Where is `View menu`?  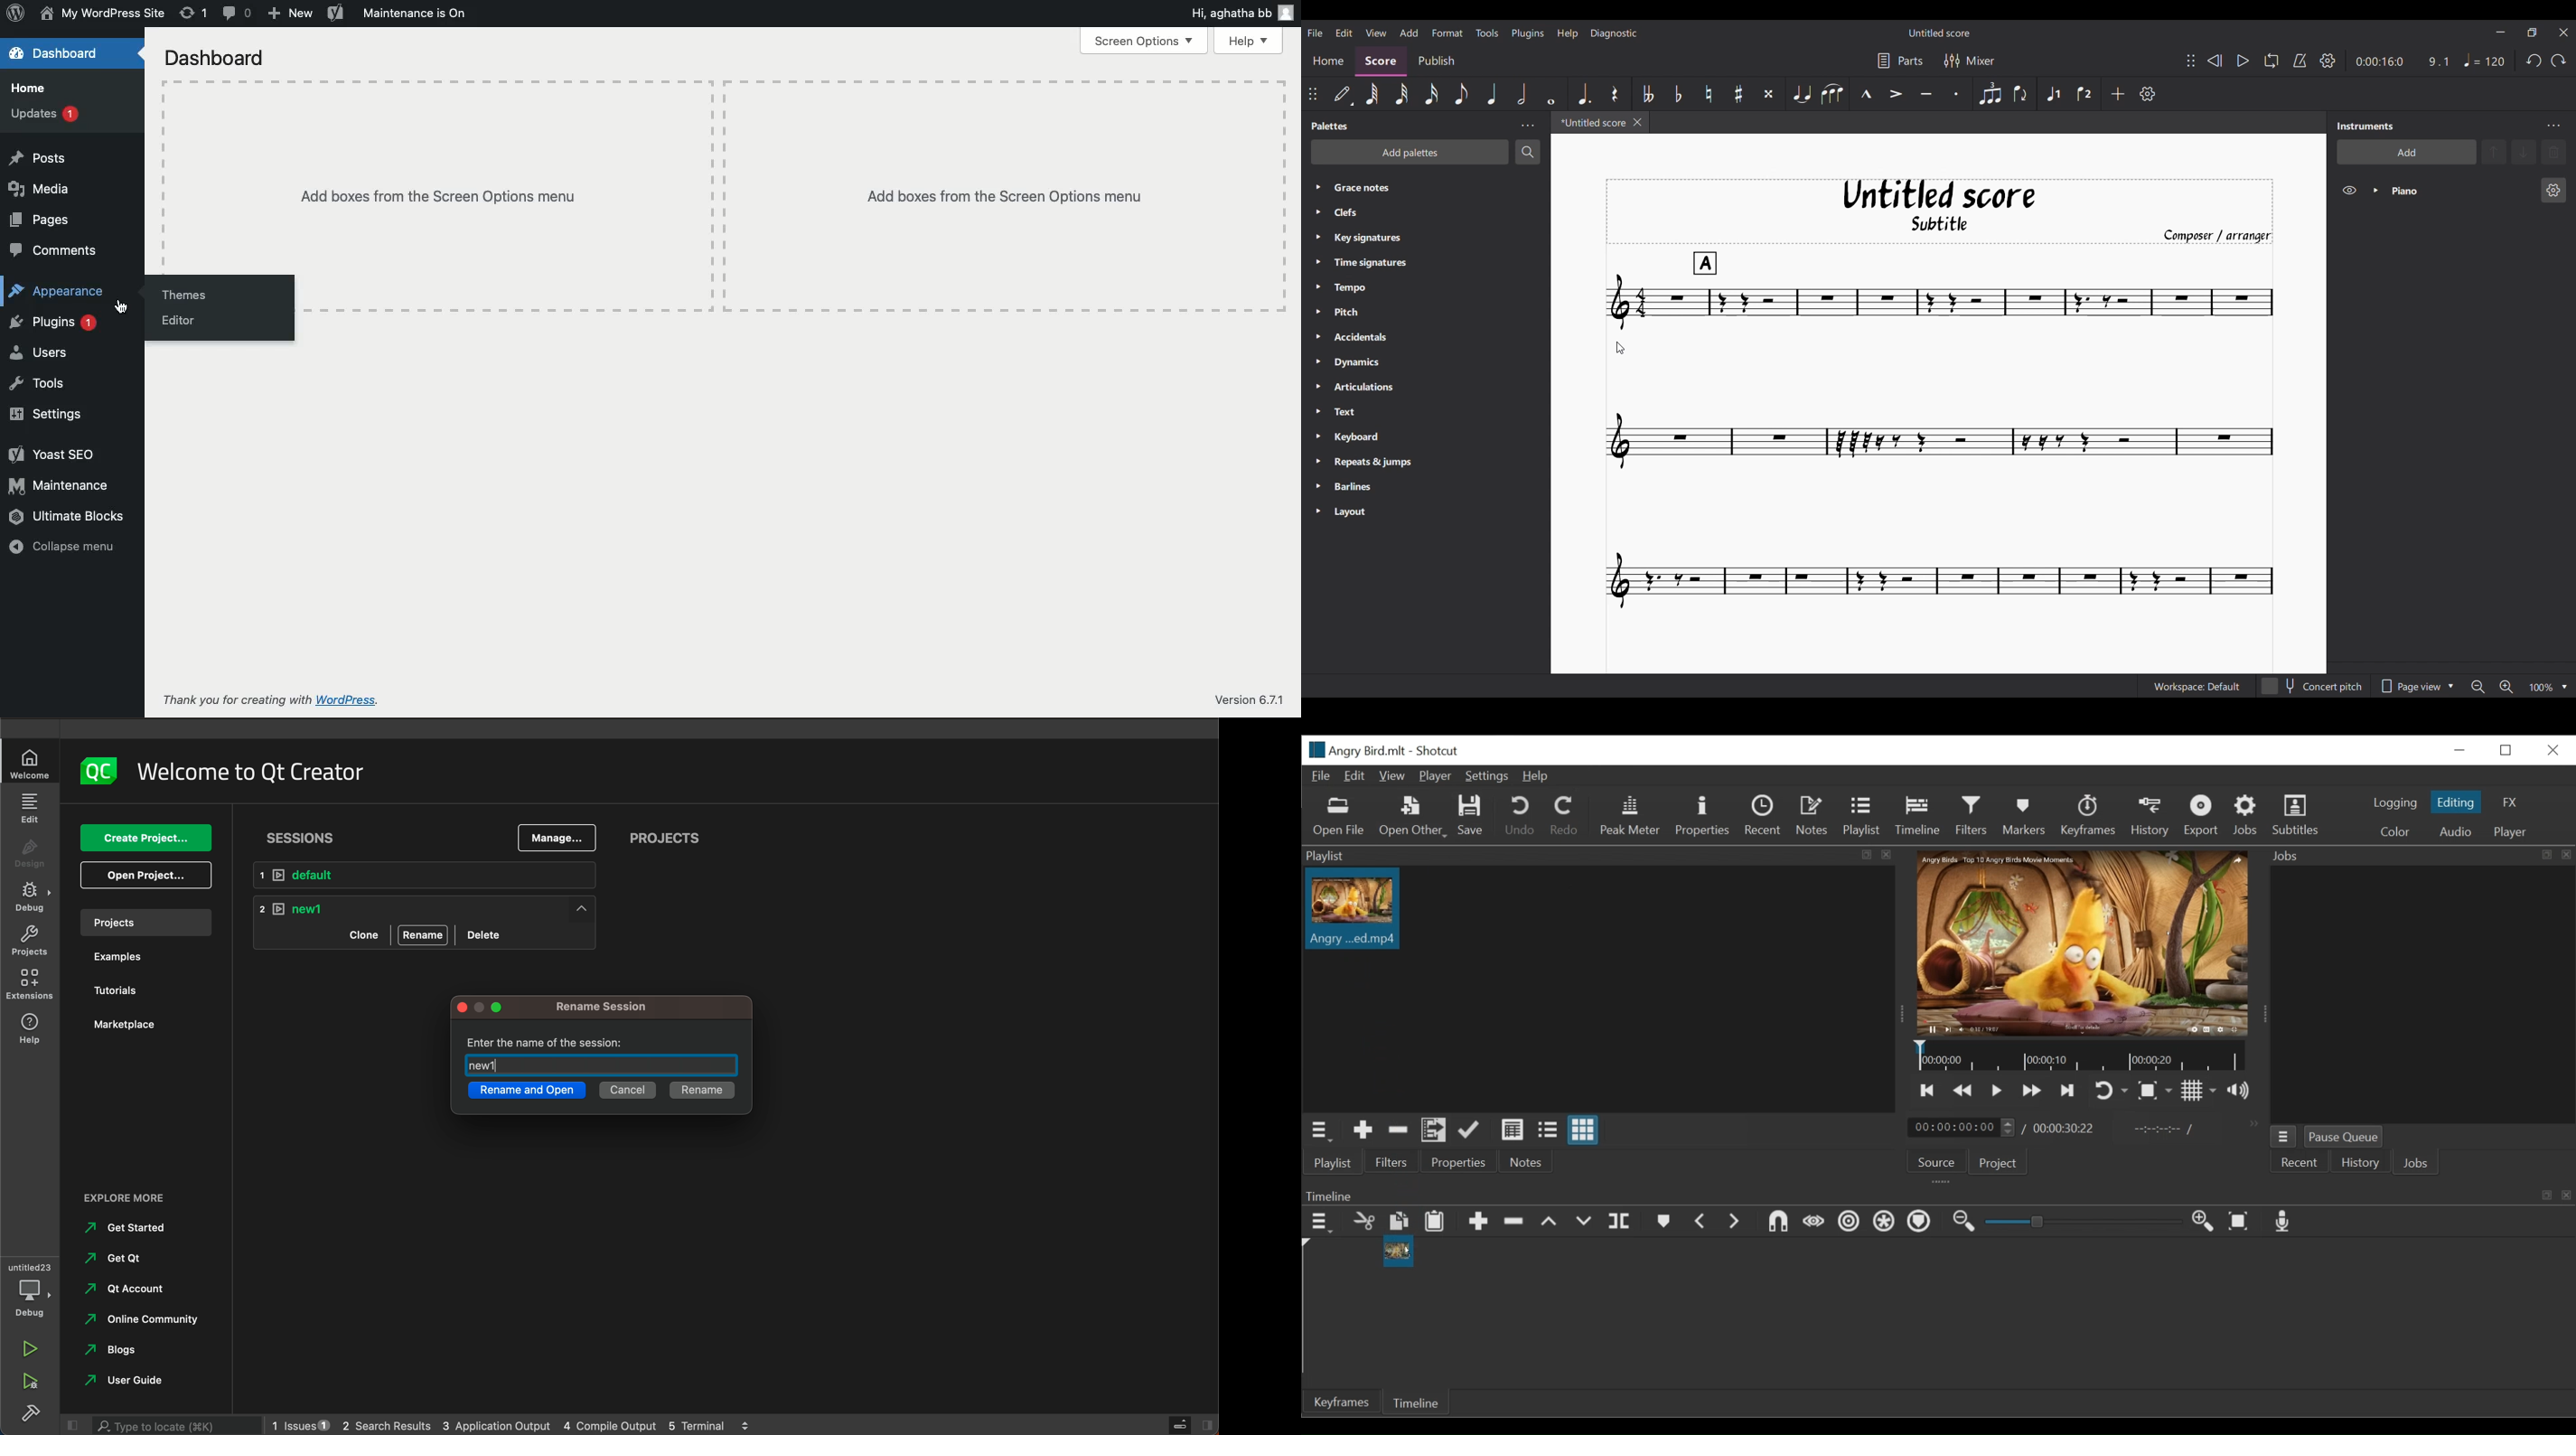
View menu is located at coordinates (1375, 32).